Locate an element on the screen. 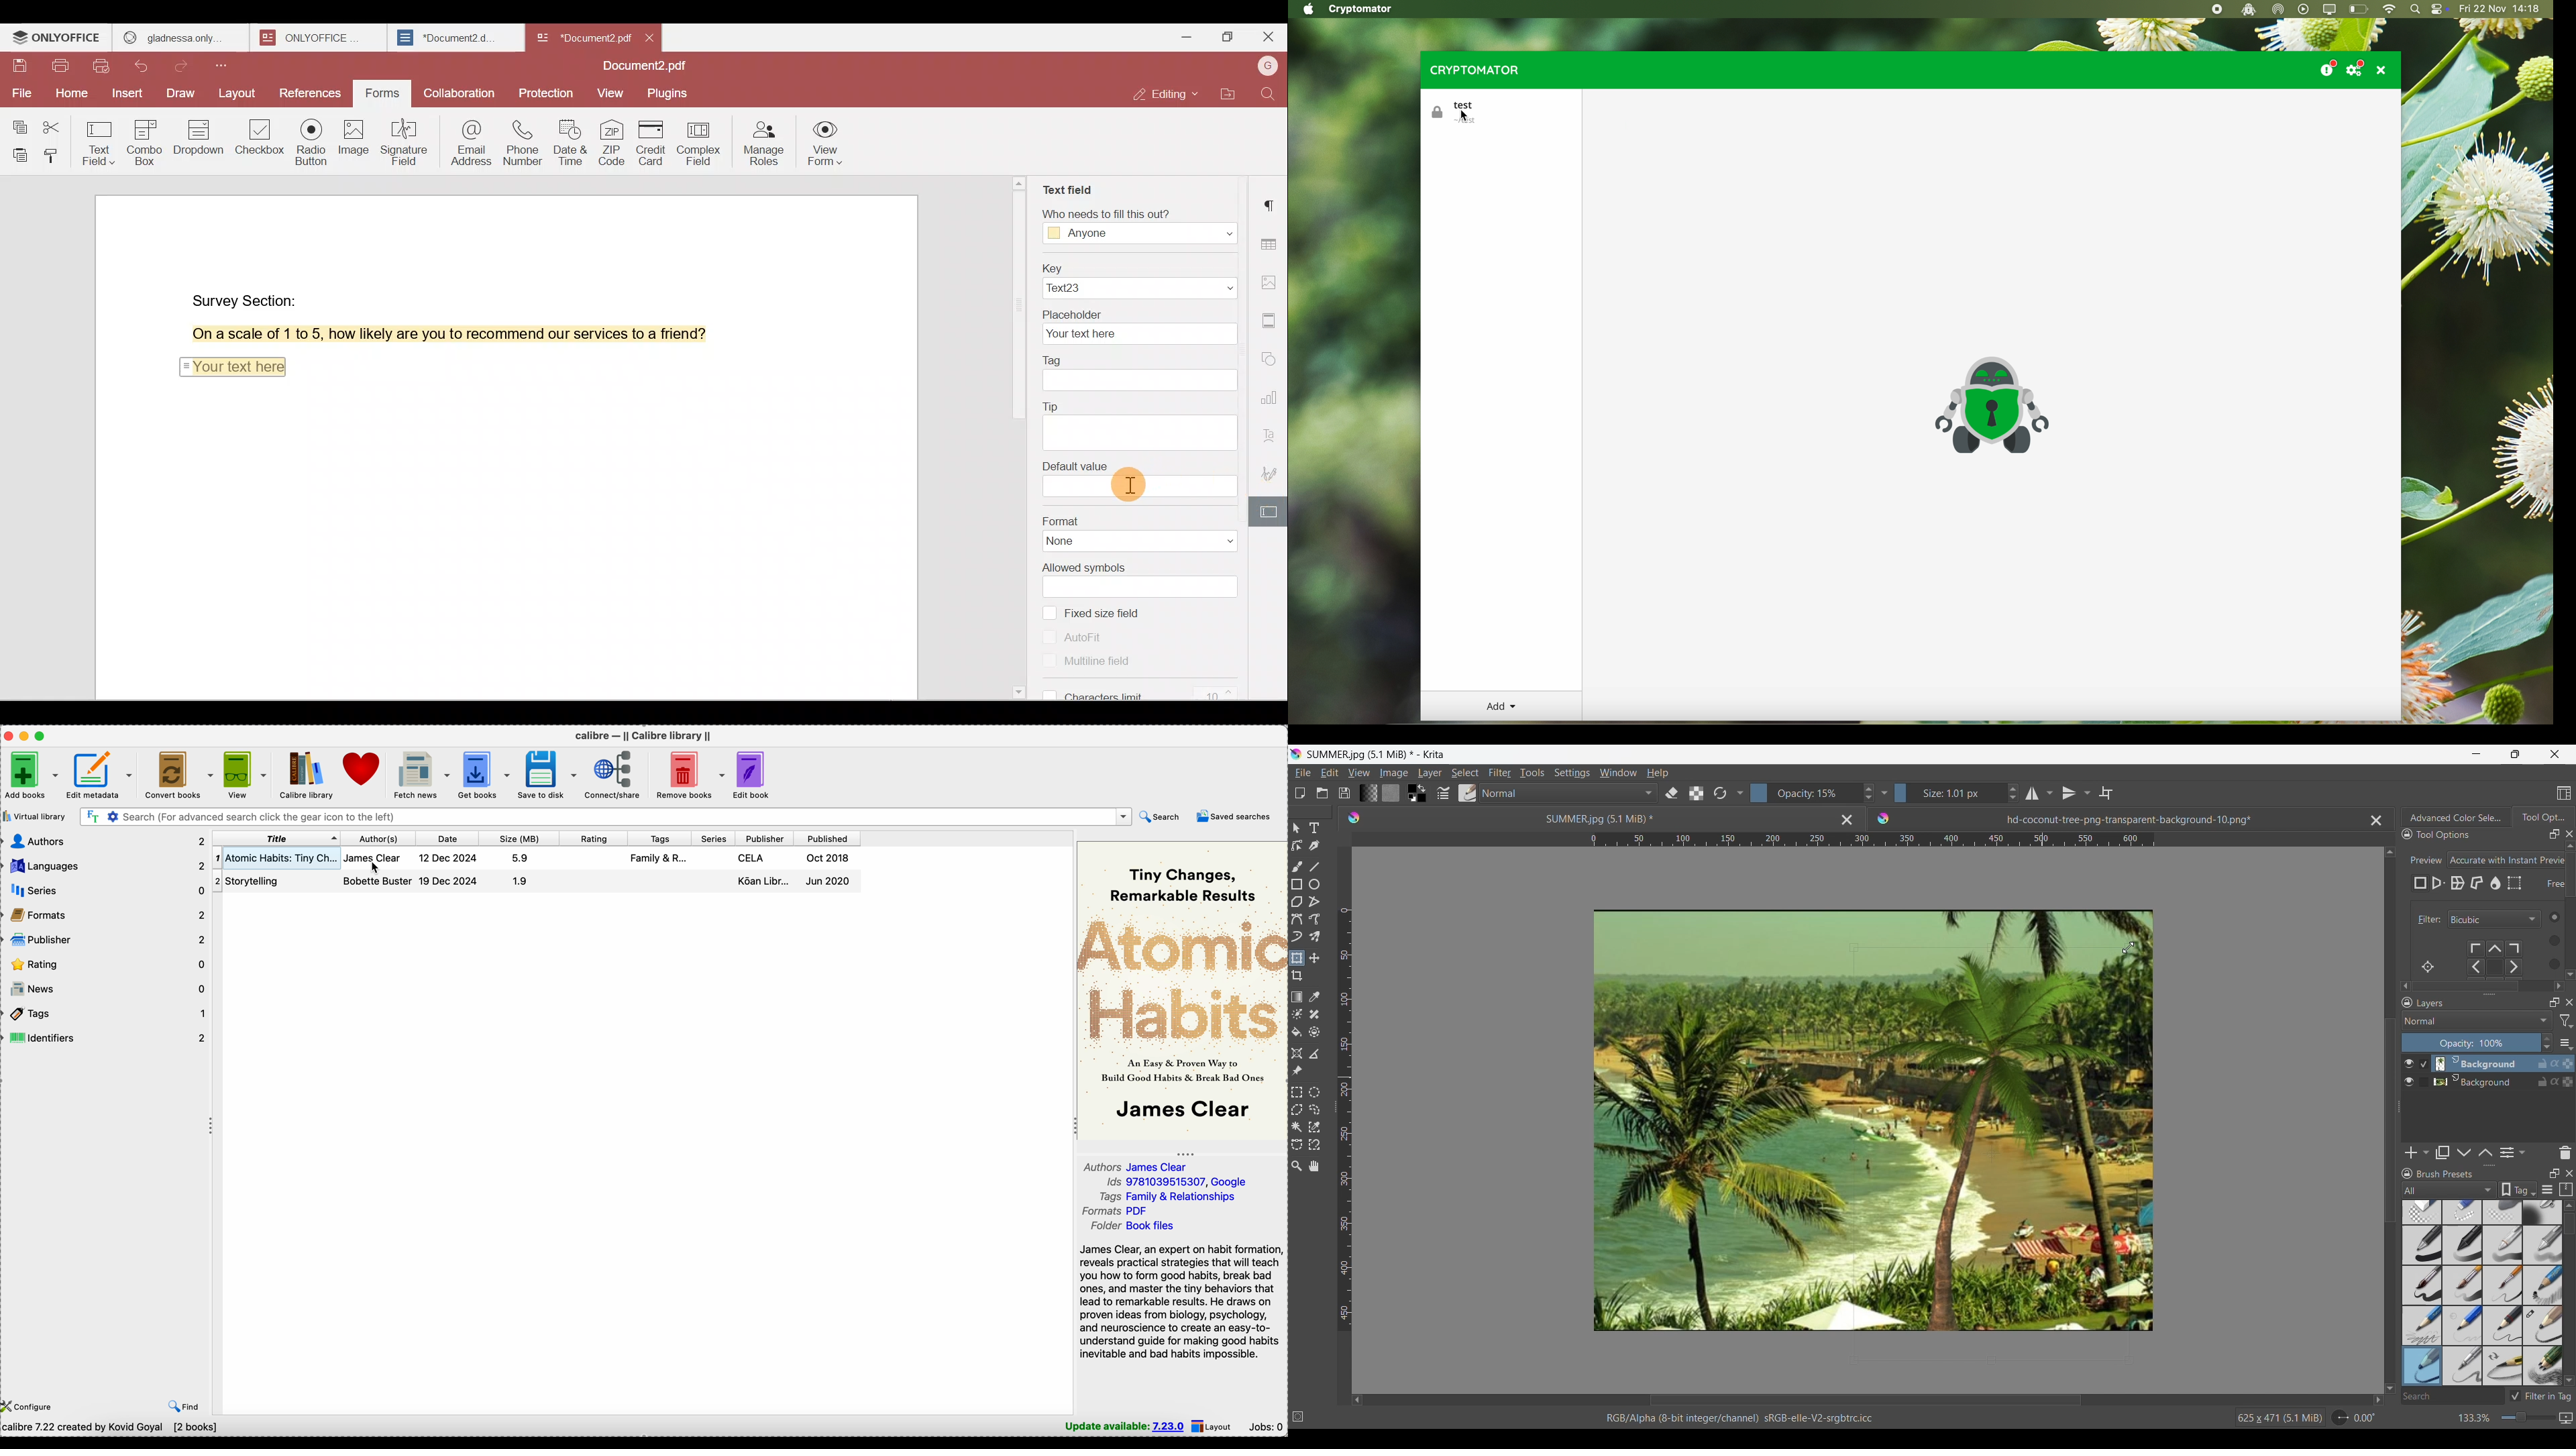 The width and height of the screenshot is (2576, 1456). Increase/Decrease width of panels attached to this line is located at coordinates (2489, 994).